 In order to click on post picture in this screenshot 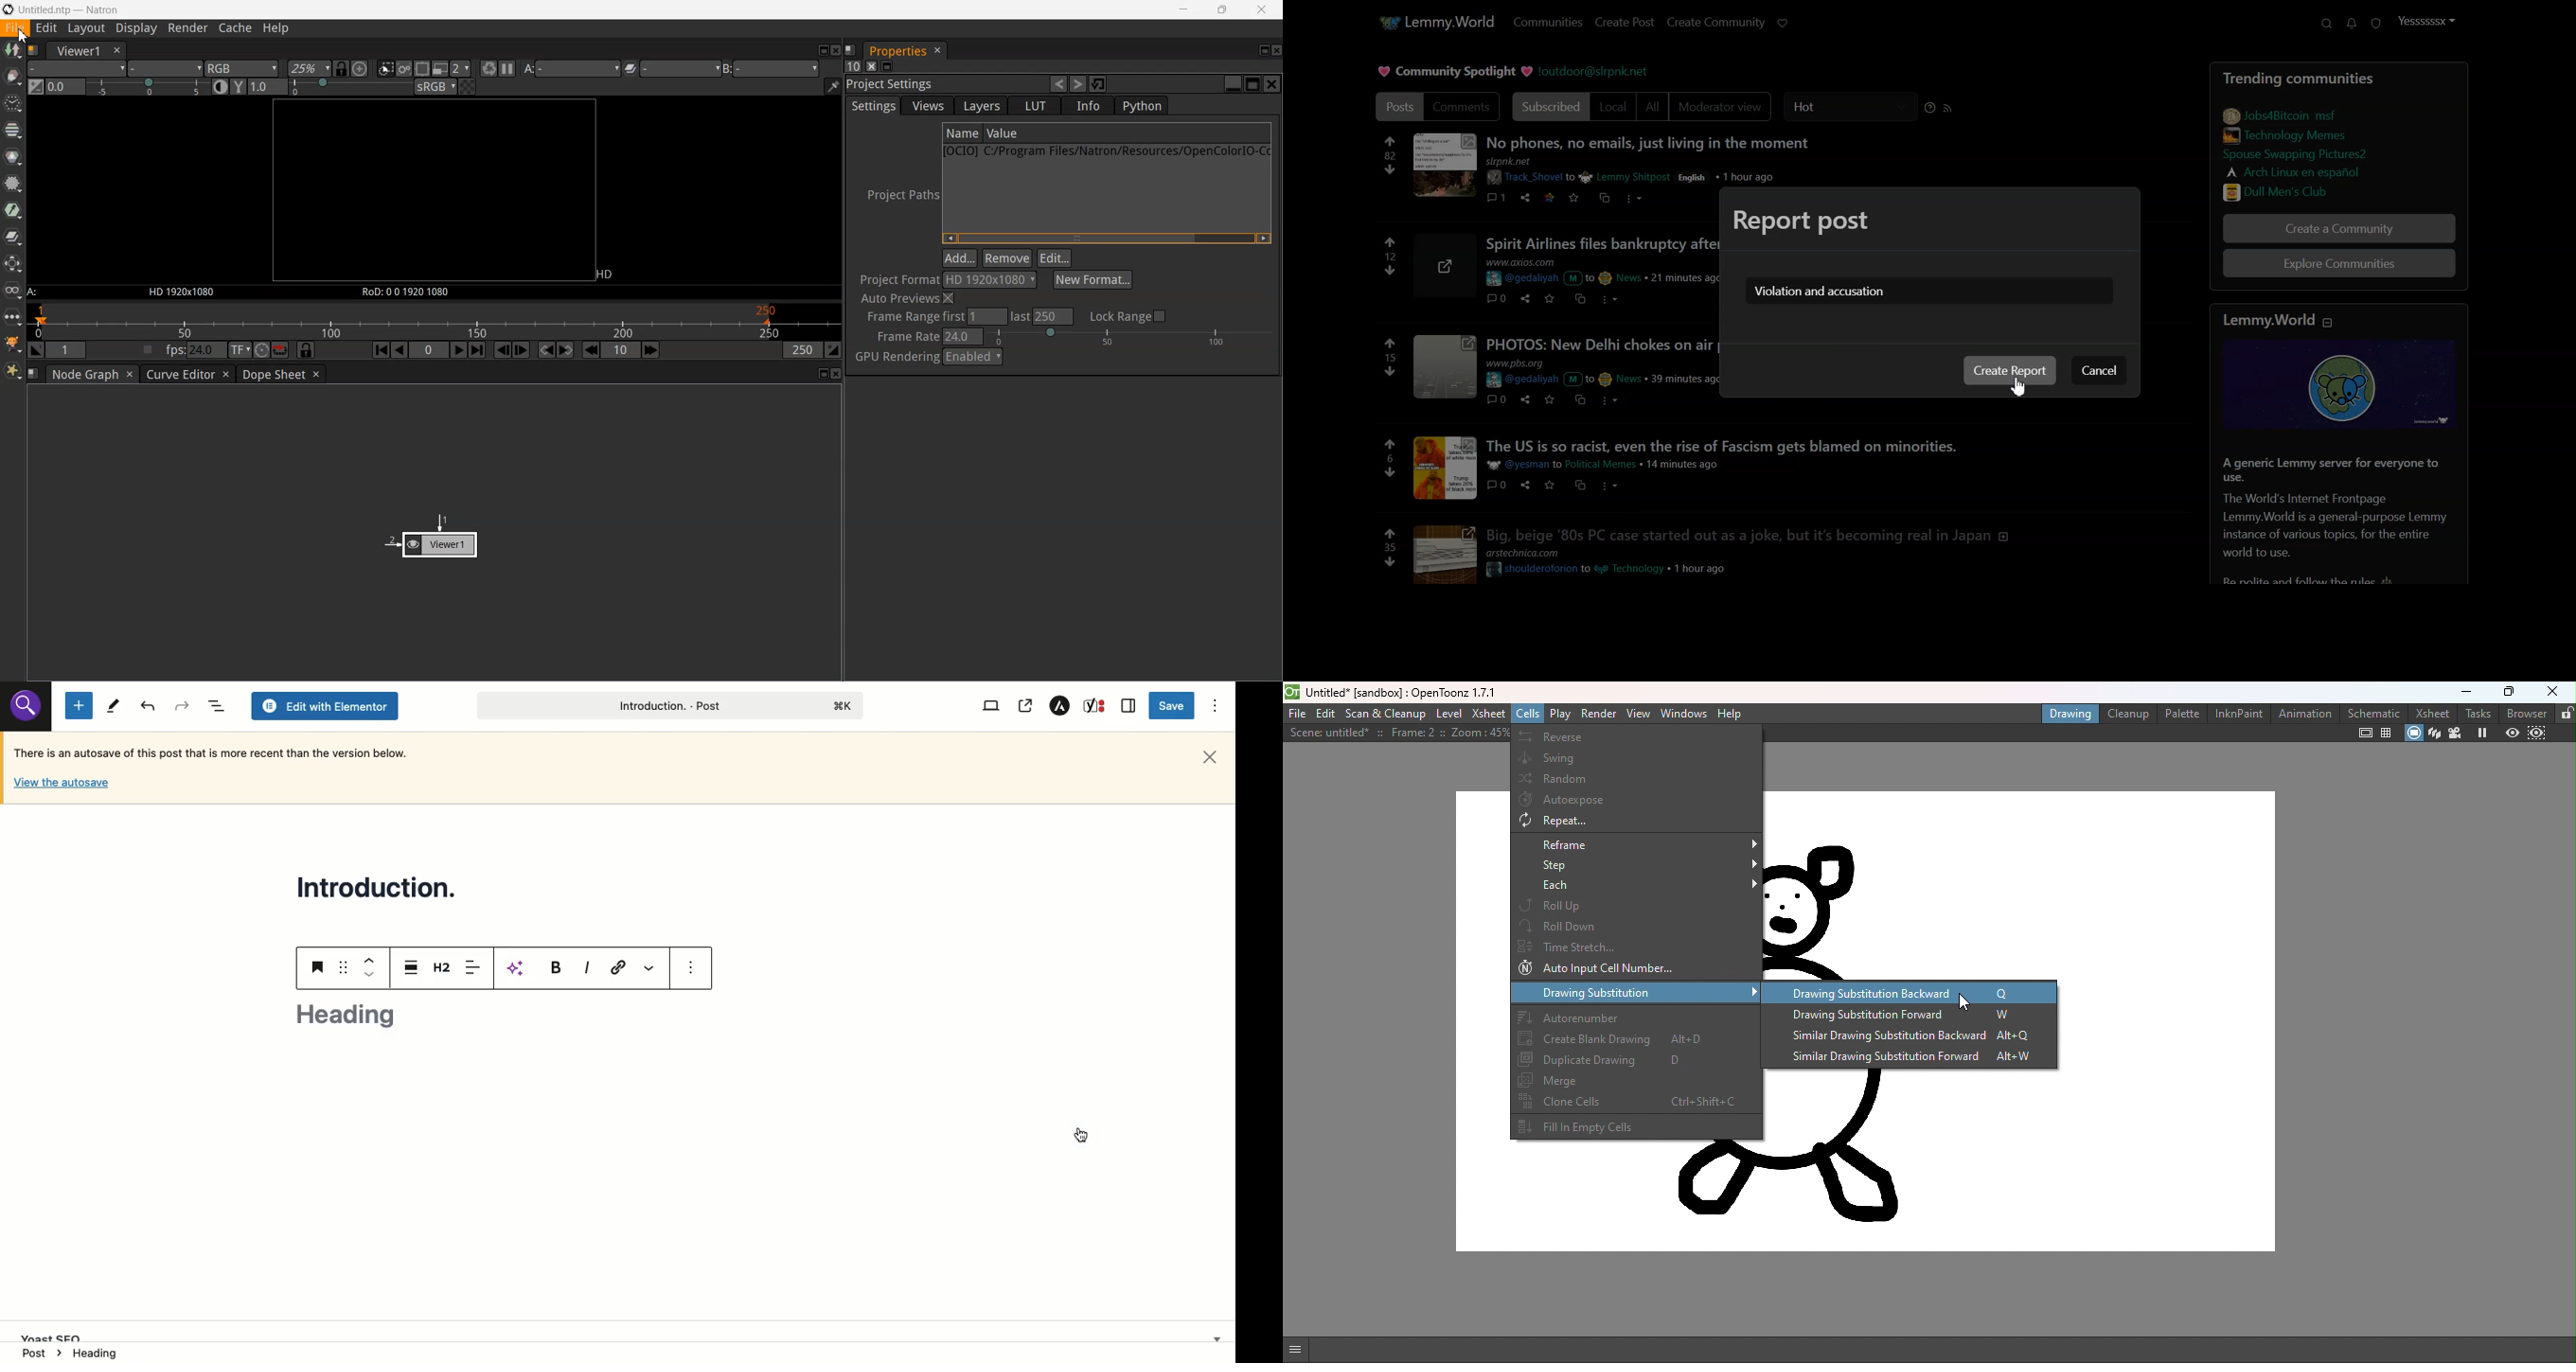, I will do `click(1446, 468)`.